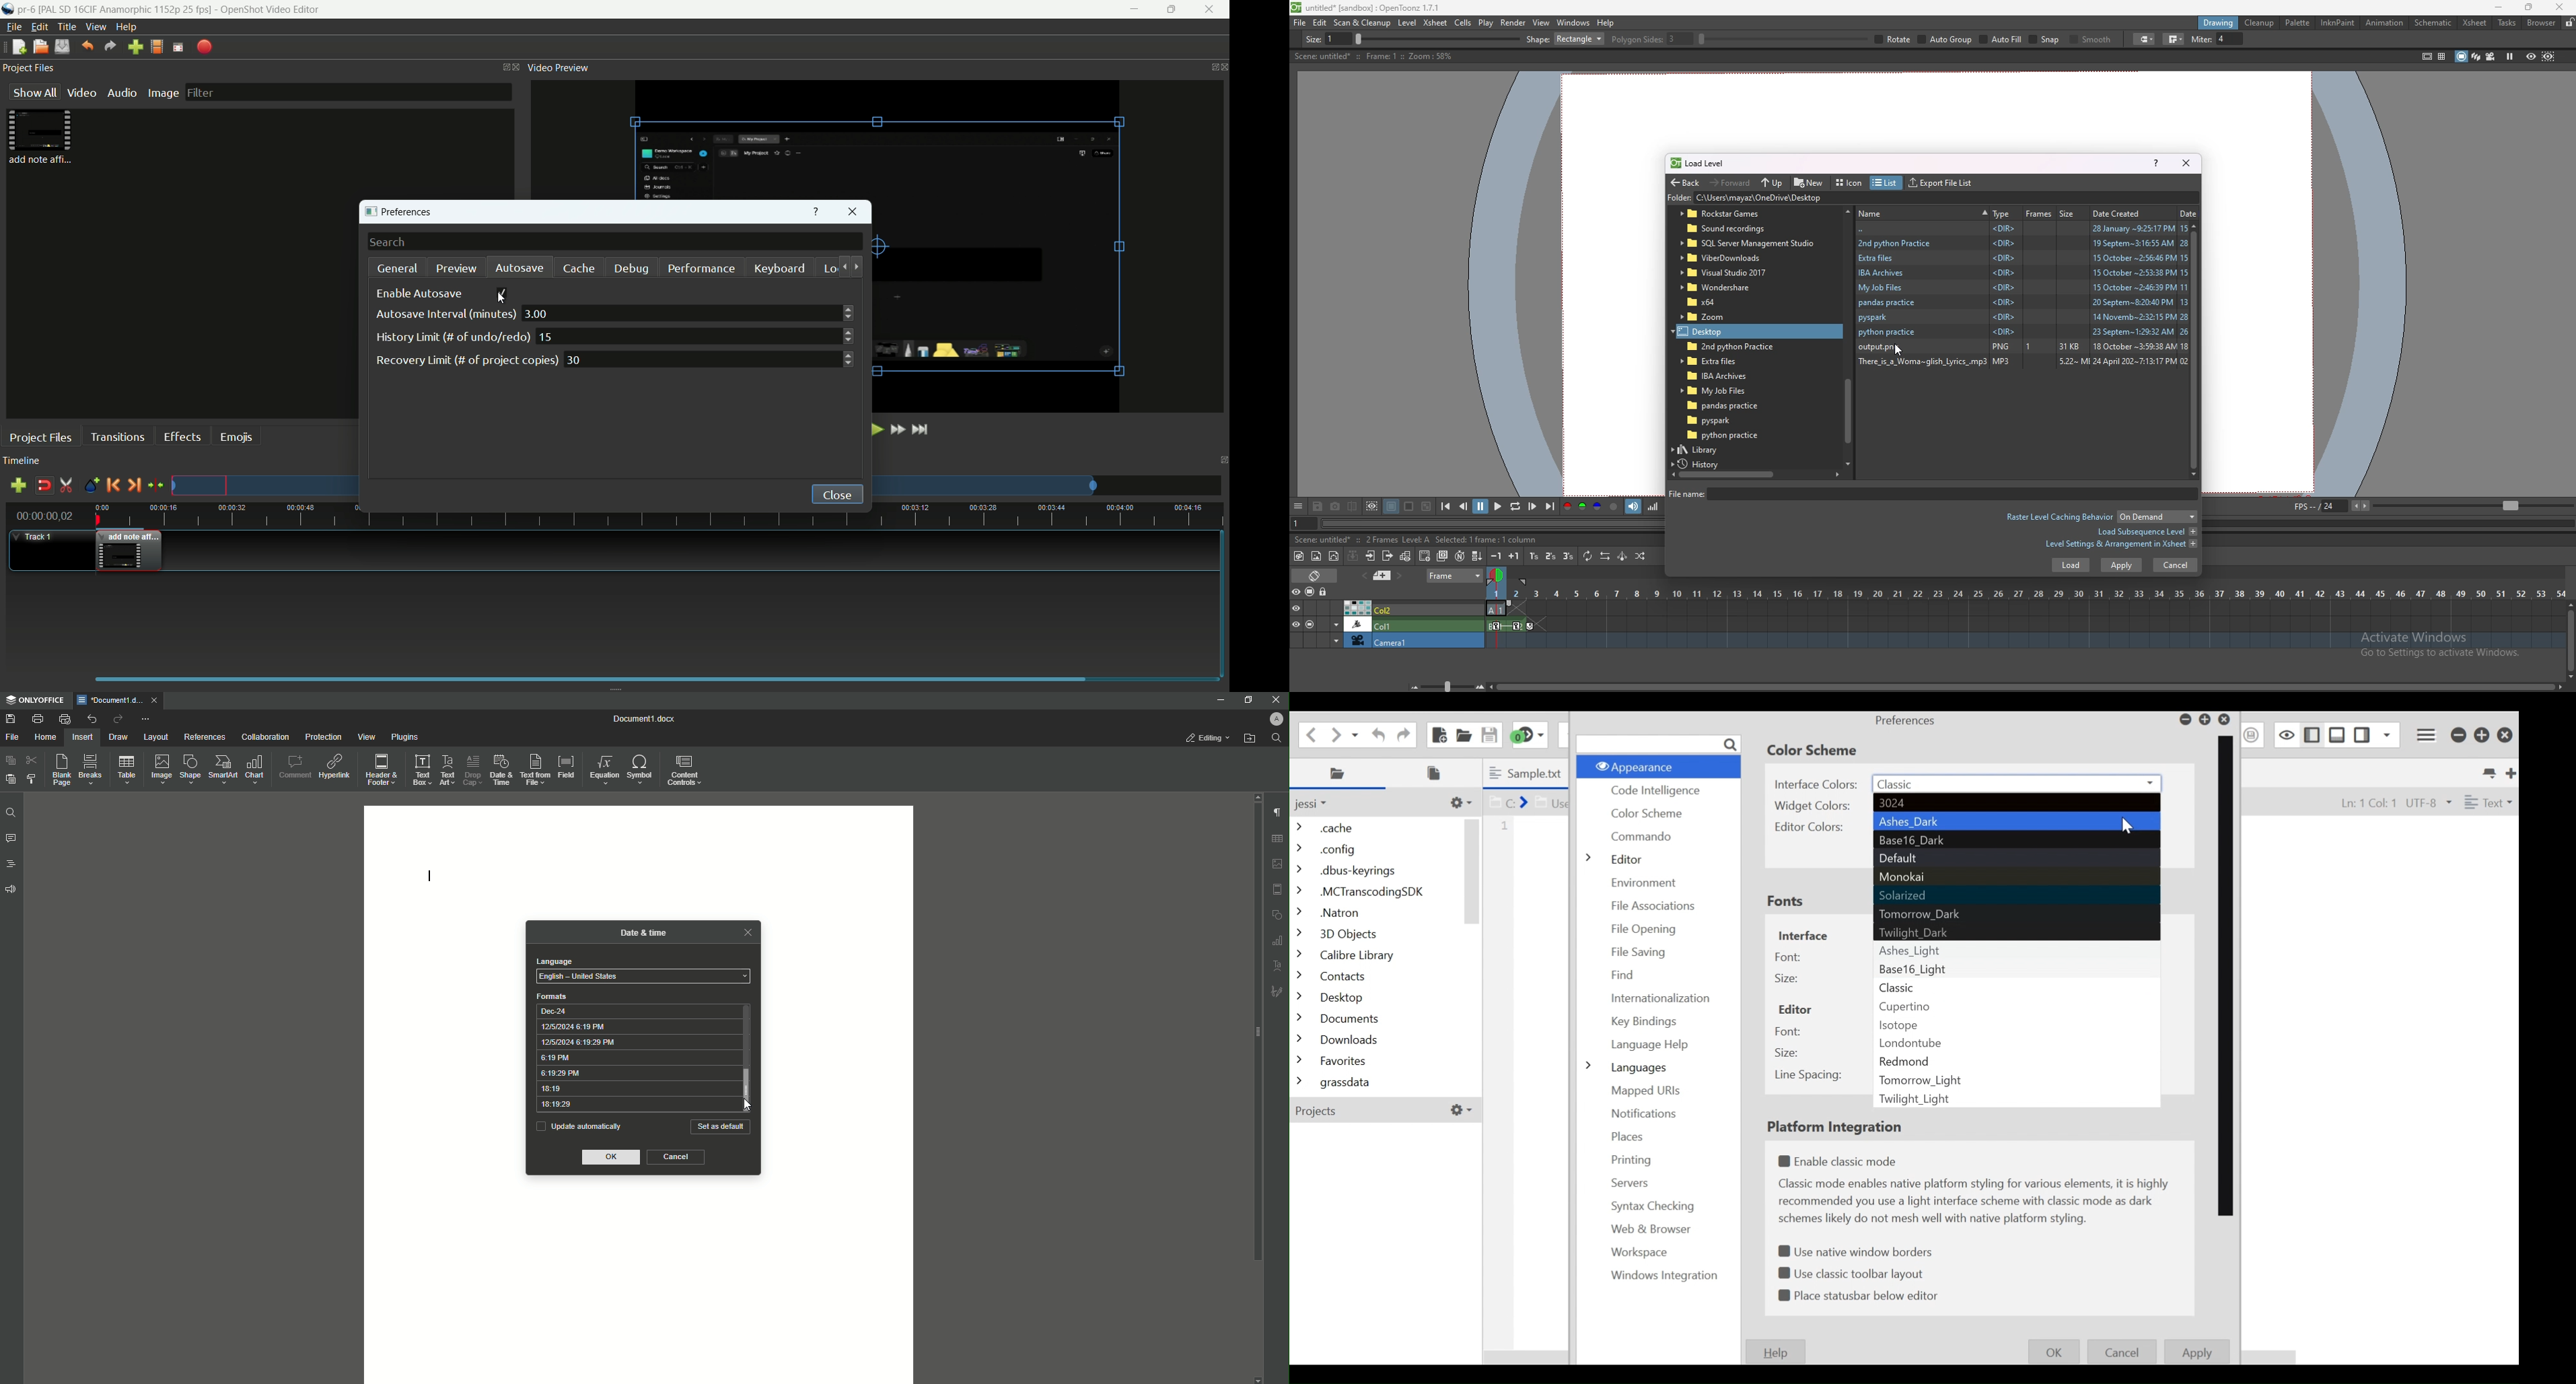 Image resolution: width=2576 pixels, height=1400 pixels. I want to click on description, so click(1400, 538).